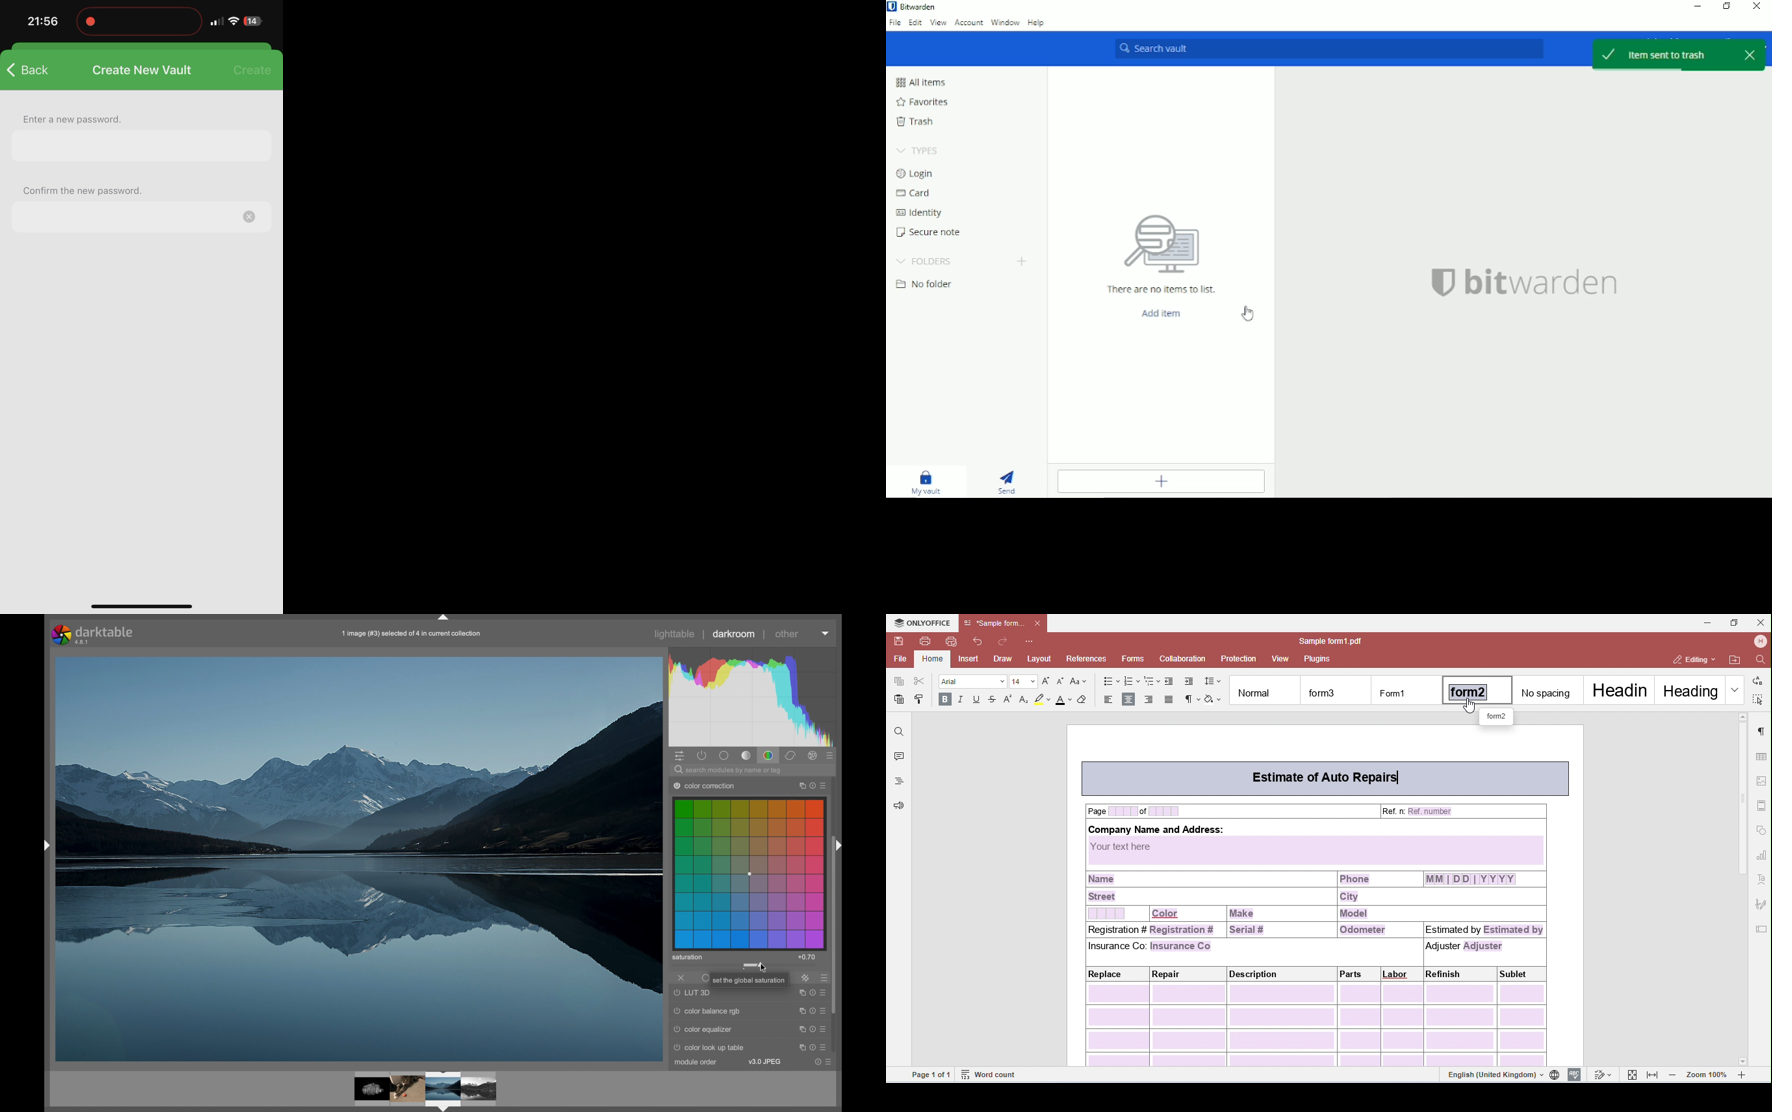 This screenshot has height=1120, width=1792. I want to click on image, so click(443, 1092).